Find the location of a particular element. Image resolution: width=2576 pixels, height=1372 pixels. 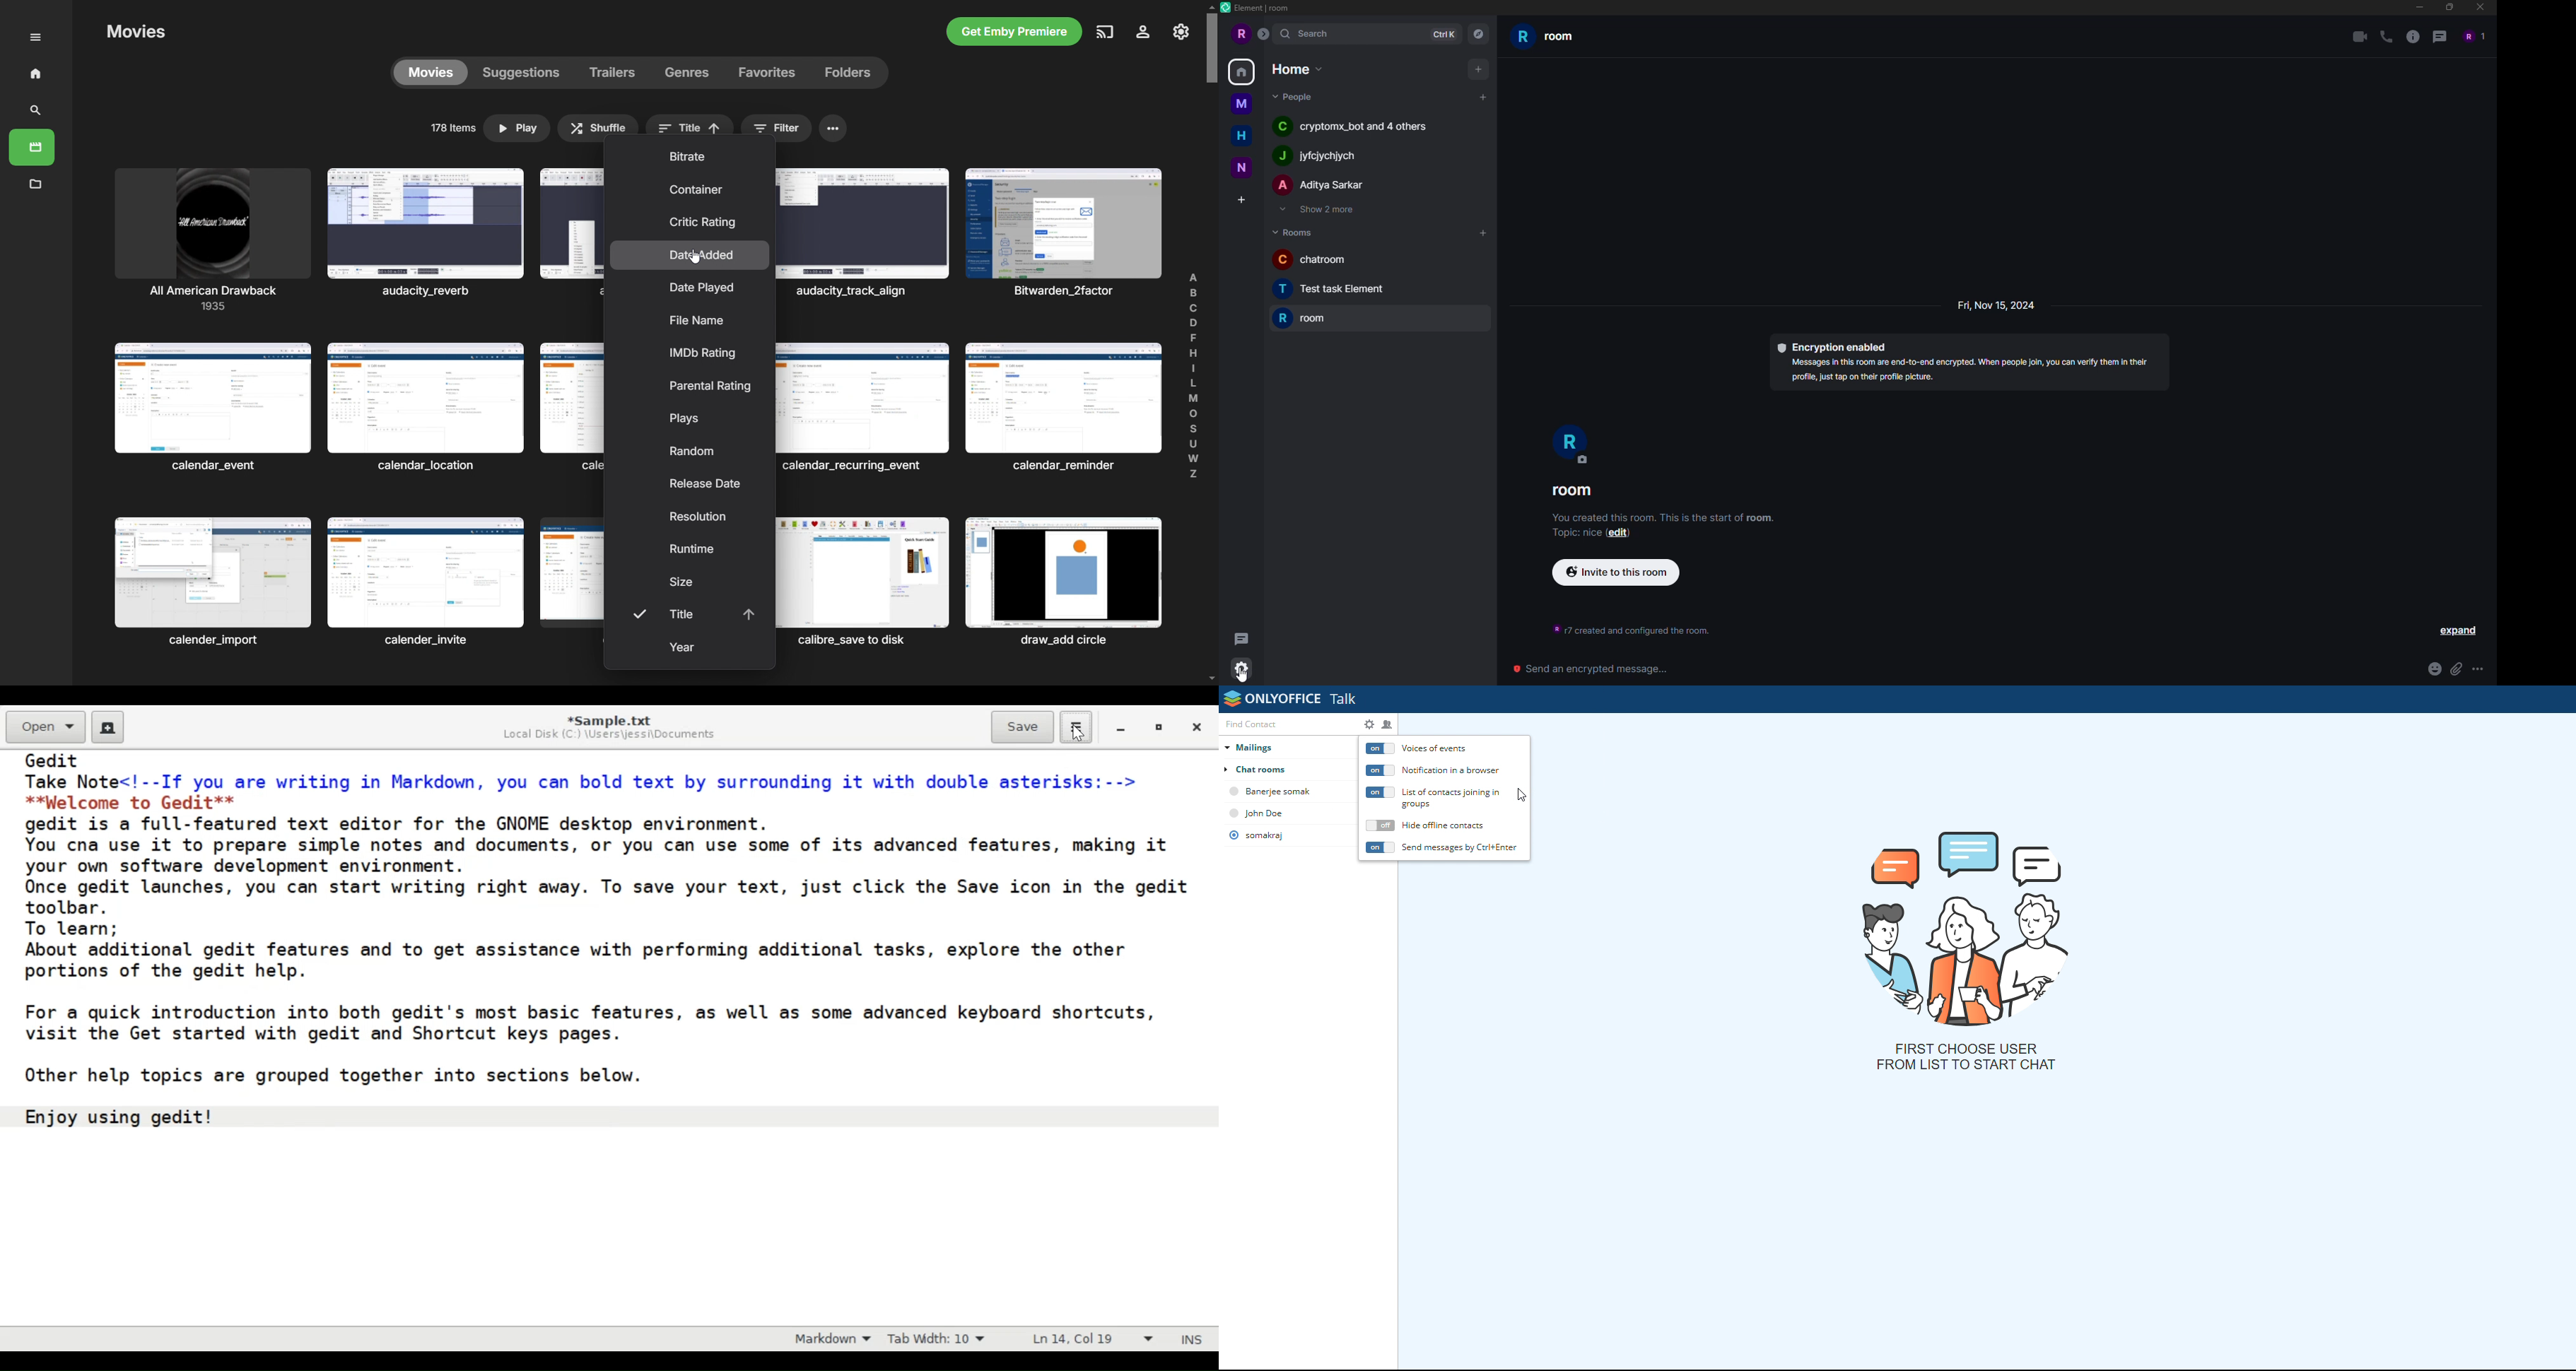

*Sample.txt is located at coordinates (610, 719).